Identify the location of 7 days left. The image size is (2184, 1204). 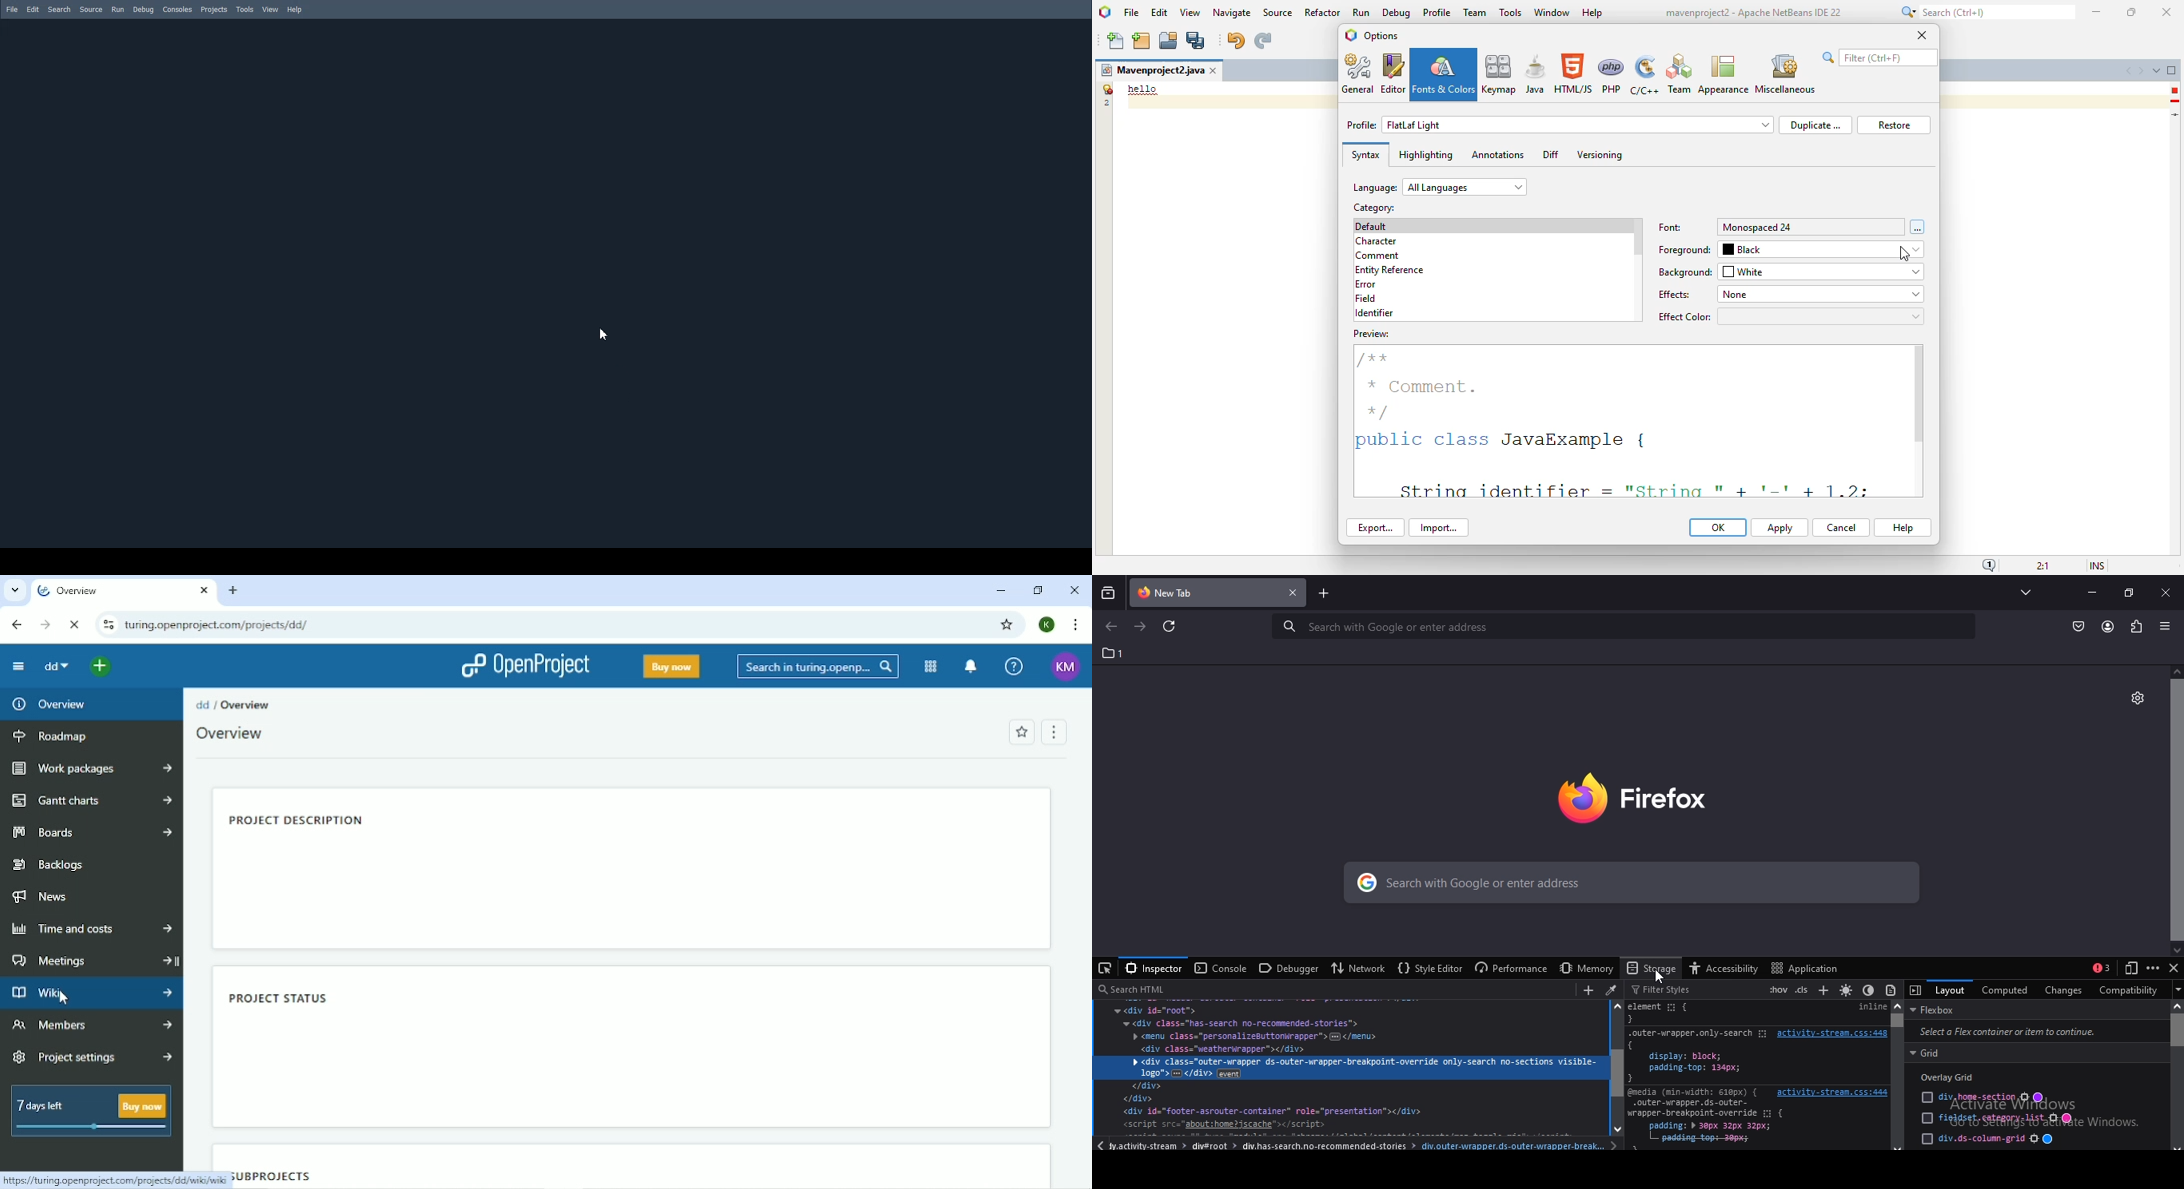
(88, 1111).